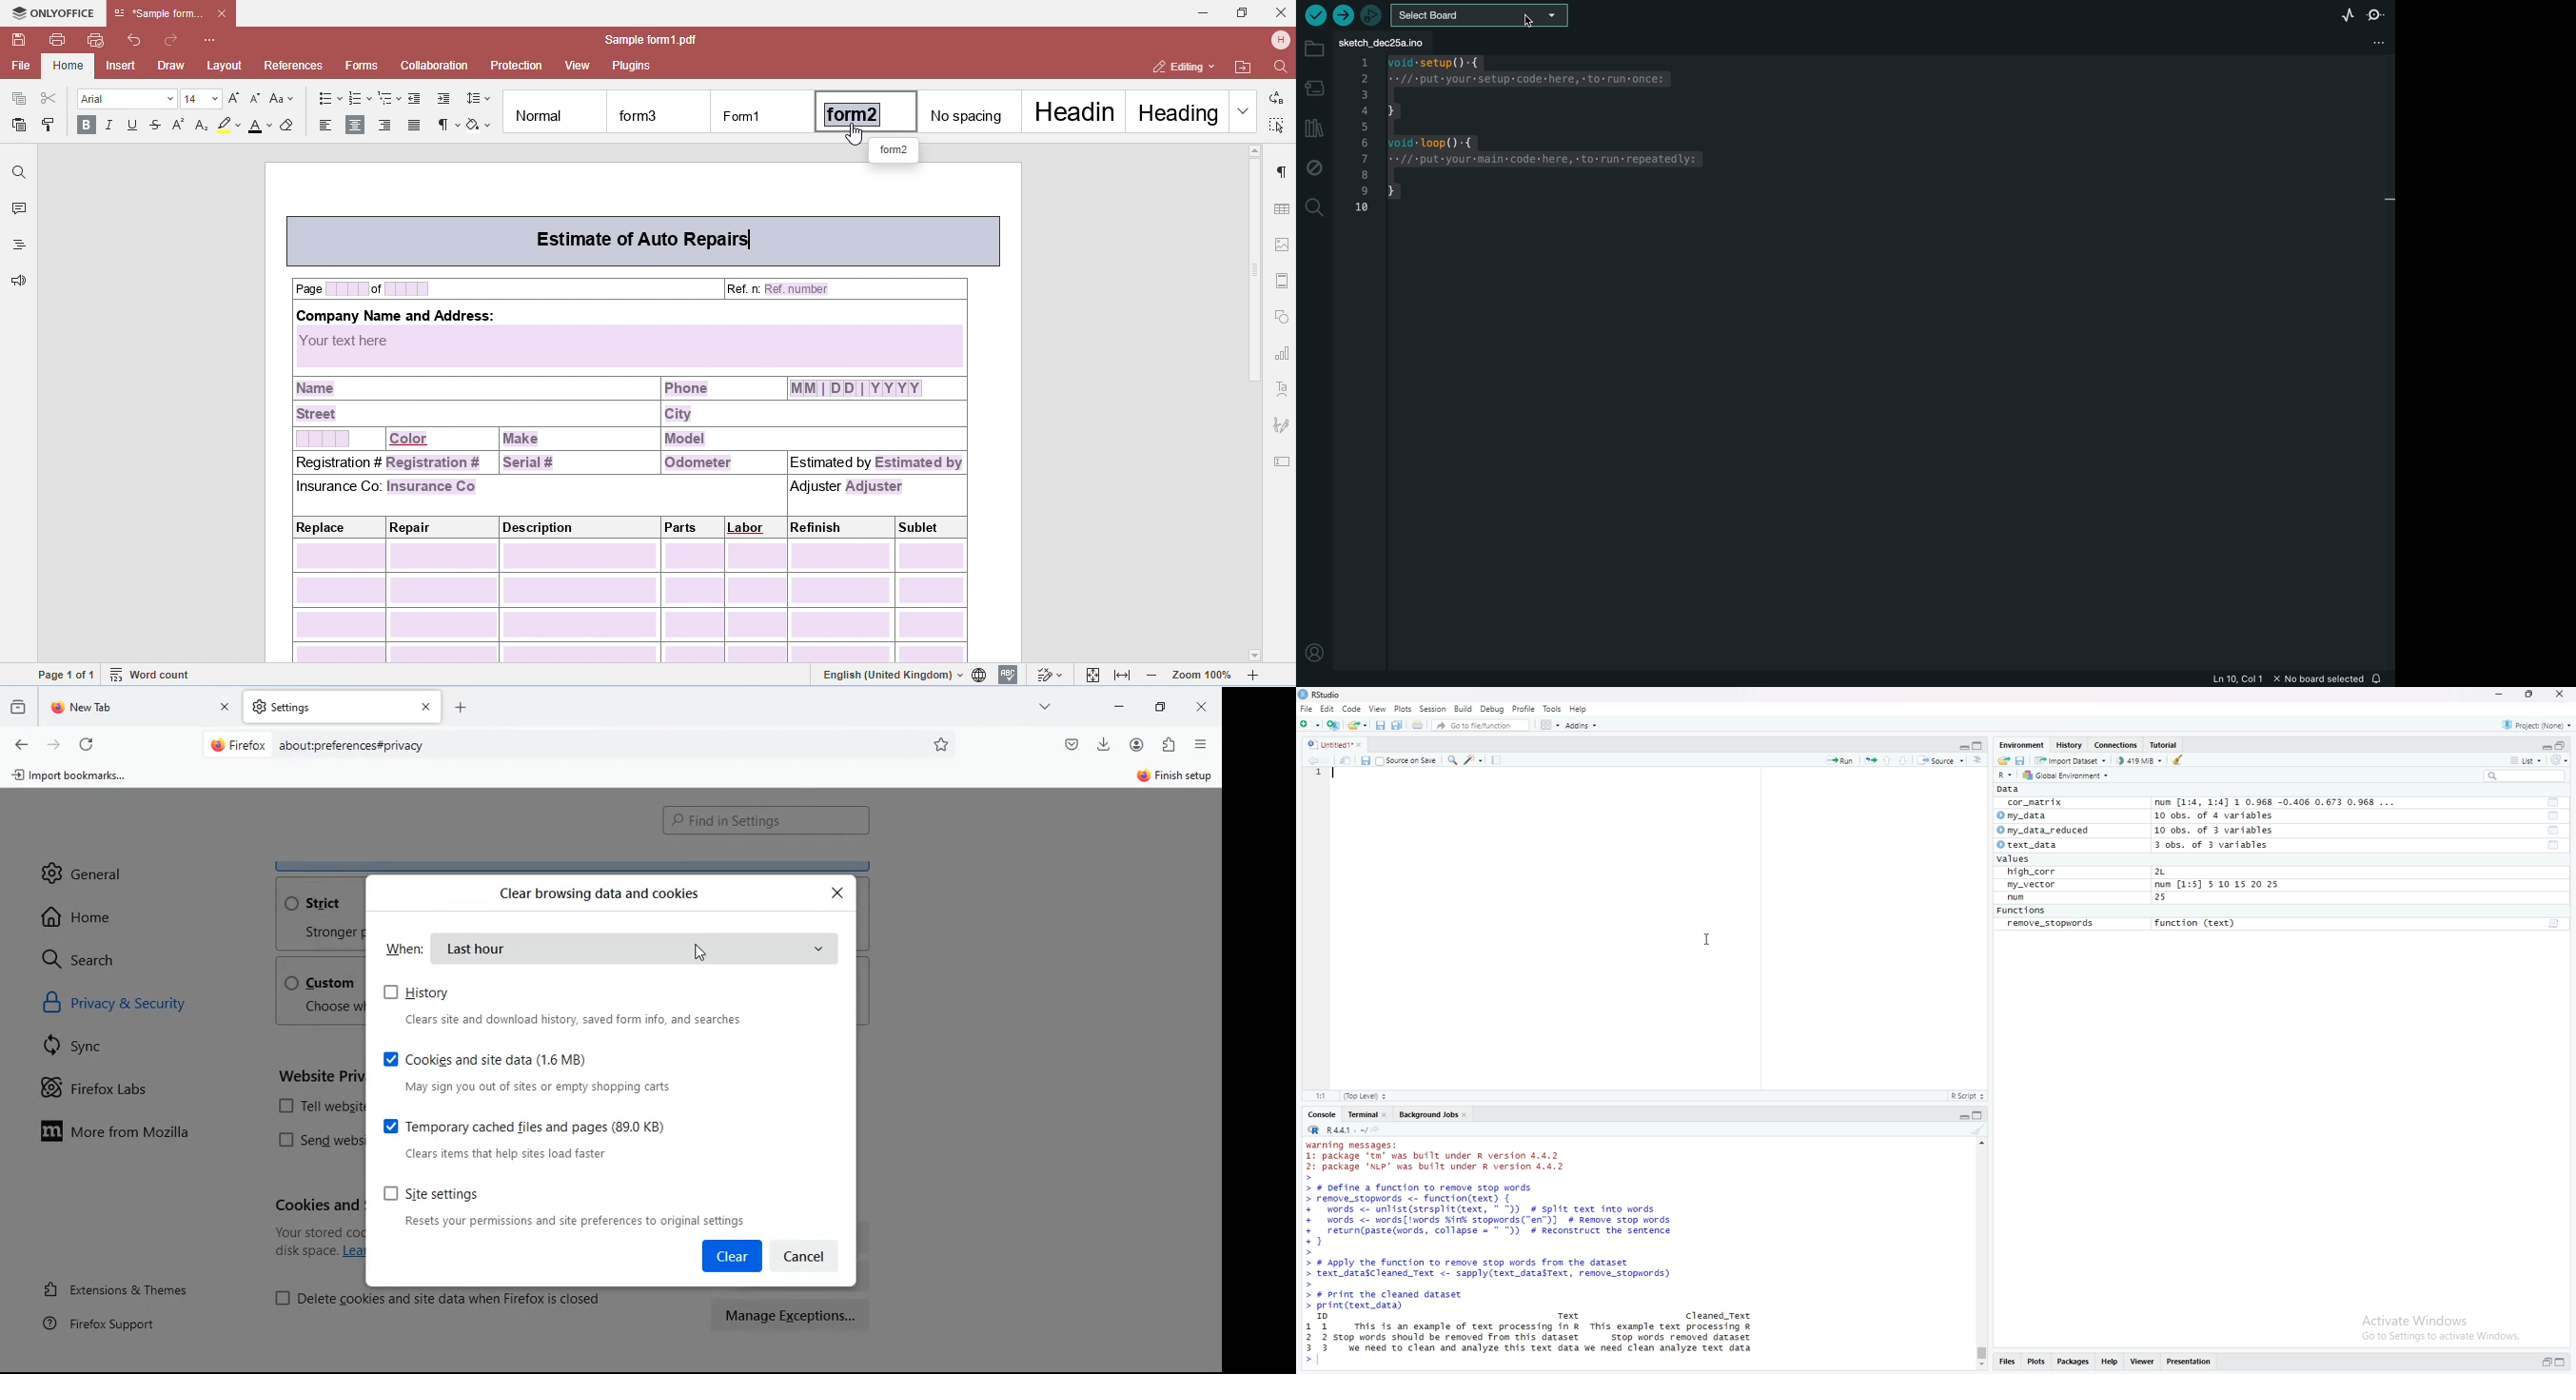 The height and width of the screenshot is (1400, 2576). Describe the element at coordinates (1524, 709) in the screenshot. I see `Profile` at that location.